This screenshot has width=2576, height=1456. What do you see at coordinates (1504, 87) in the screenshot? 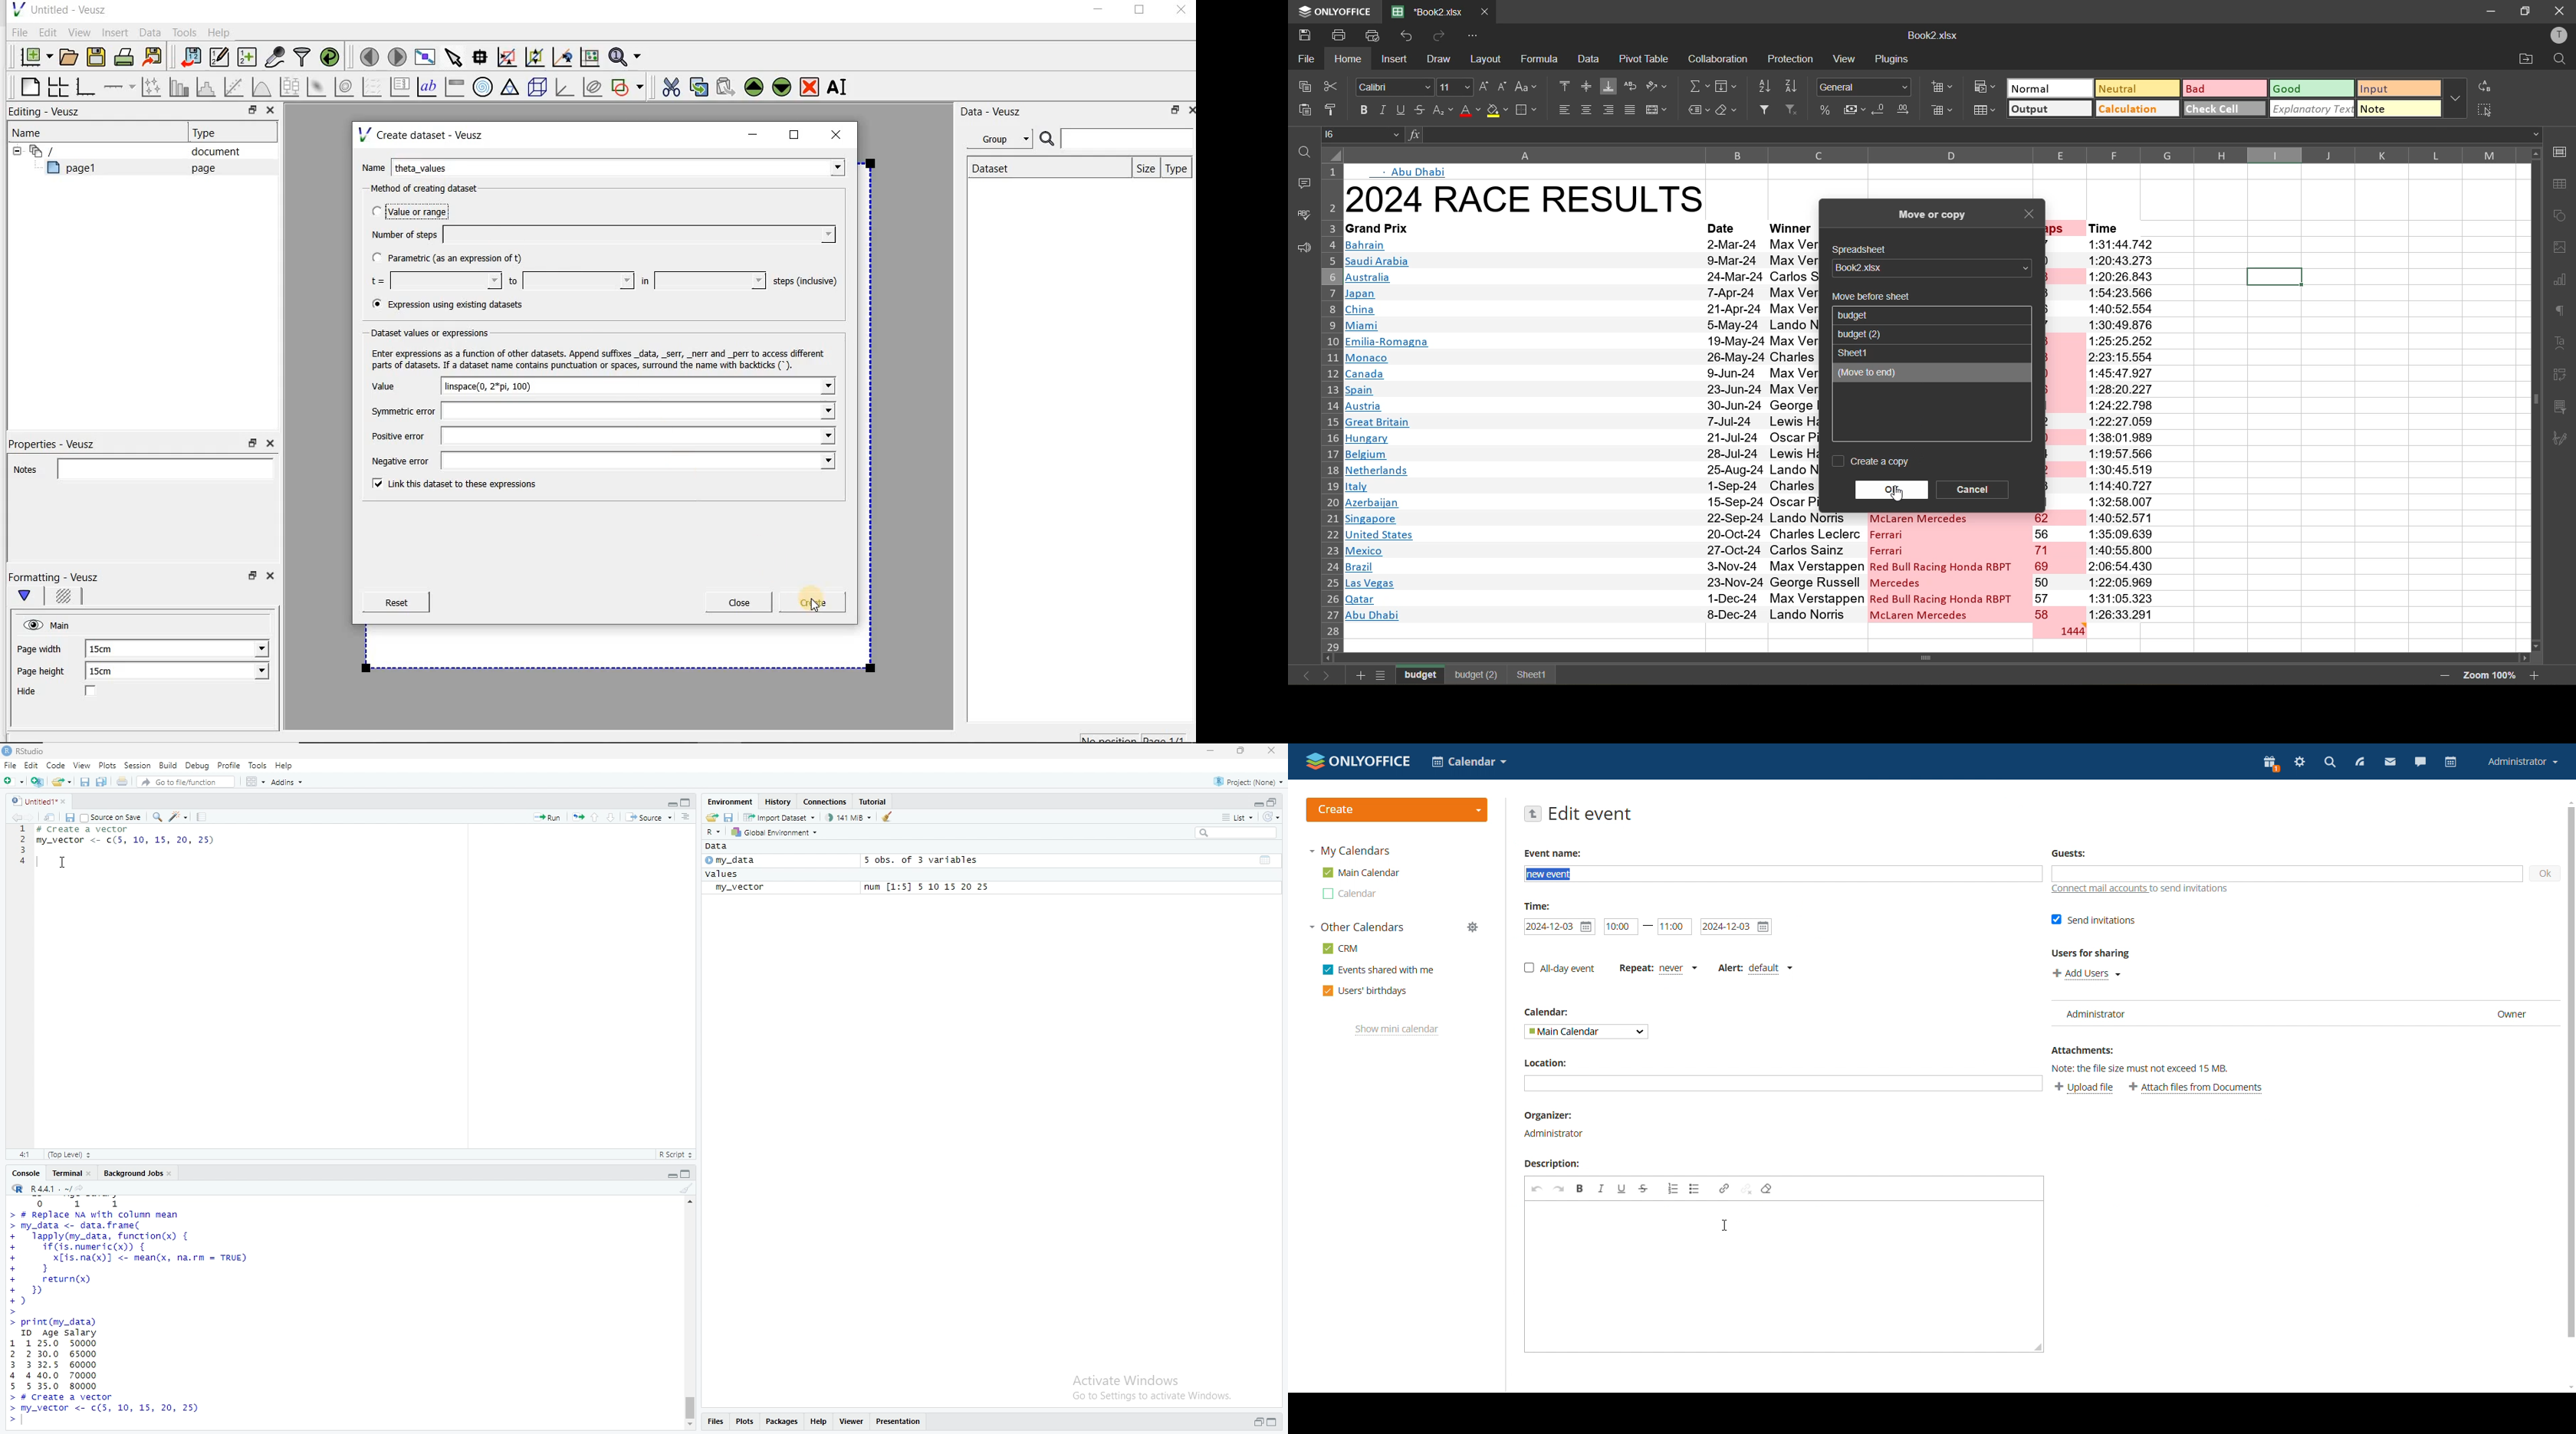
I see `decrement size` at bounding box center [1504, 87].